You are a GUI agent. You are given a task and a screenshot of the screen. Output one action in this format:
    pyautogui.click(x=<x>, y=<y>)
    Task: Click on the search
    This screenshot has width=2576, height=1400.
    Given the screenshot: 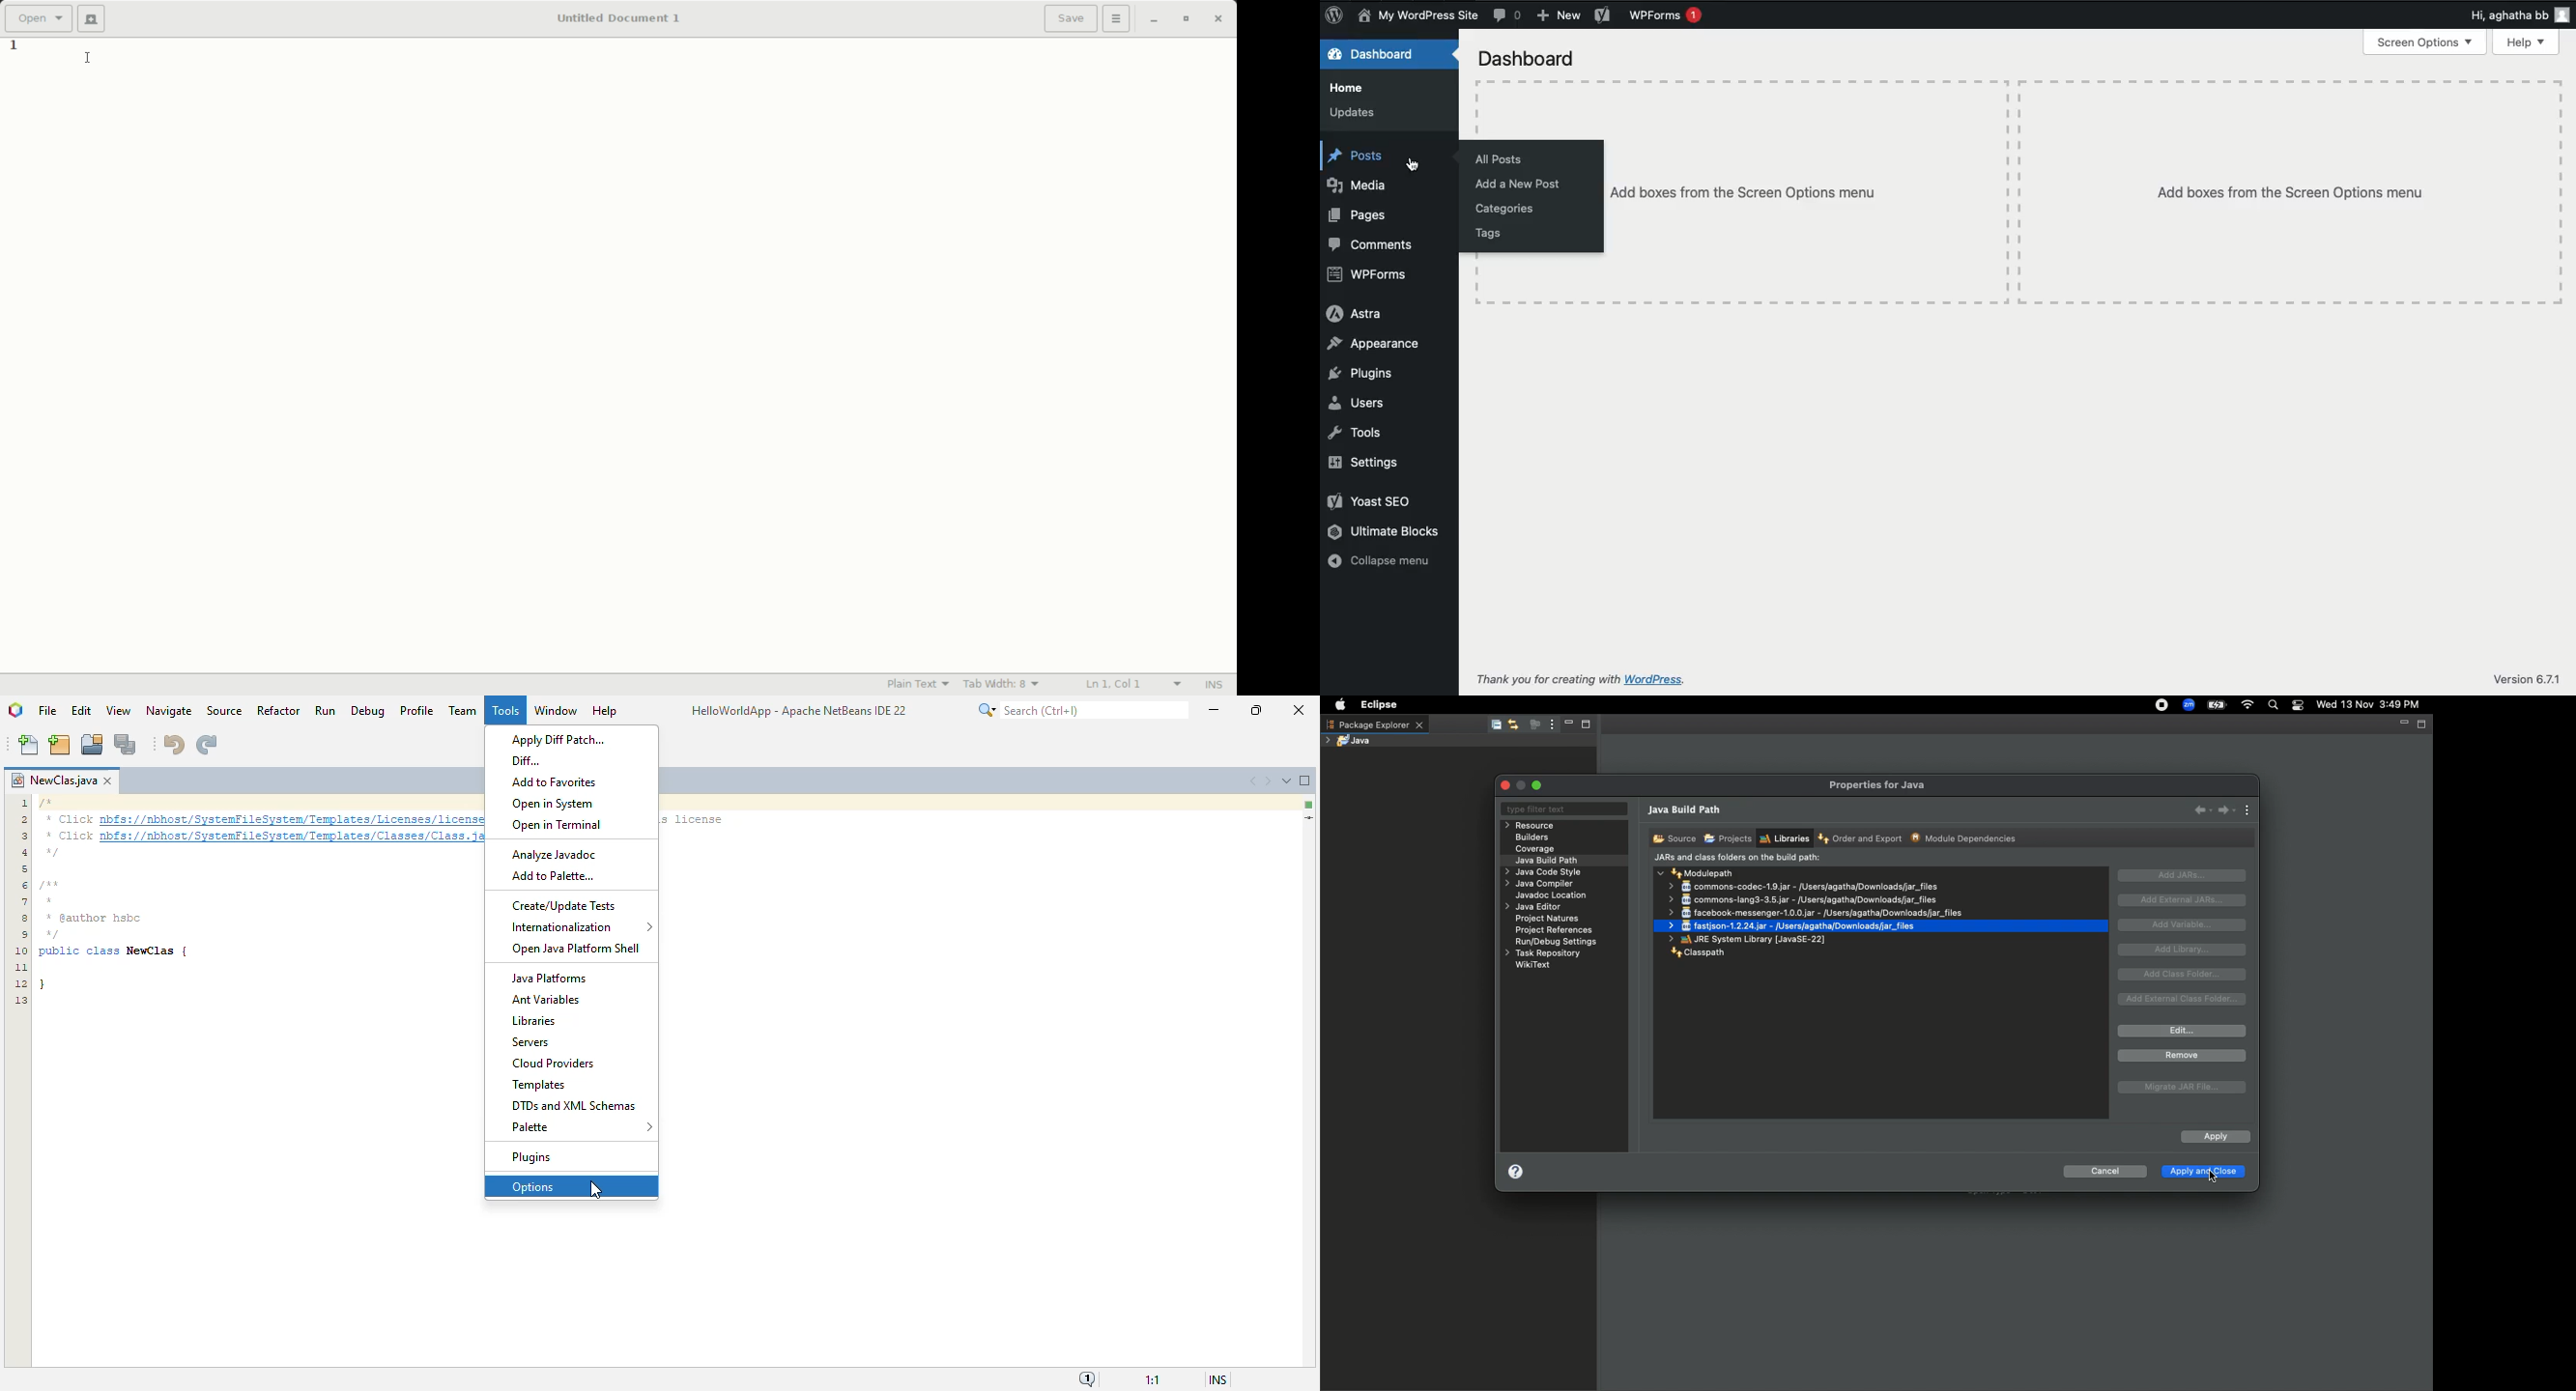 What is the action you would take?
    pyautogui.click(x=1080, y=710)
    